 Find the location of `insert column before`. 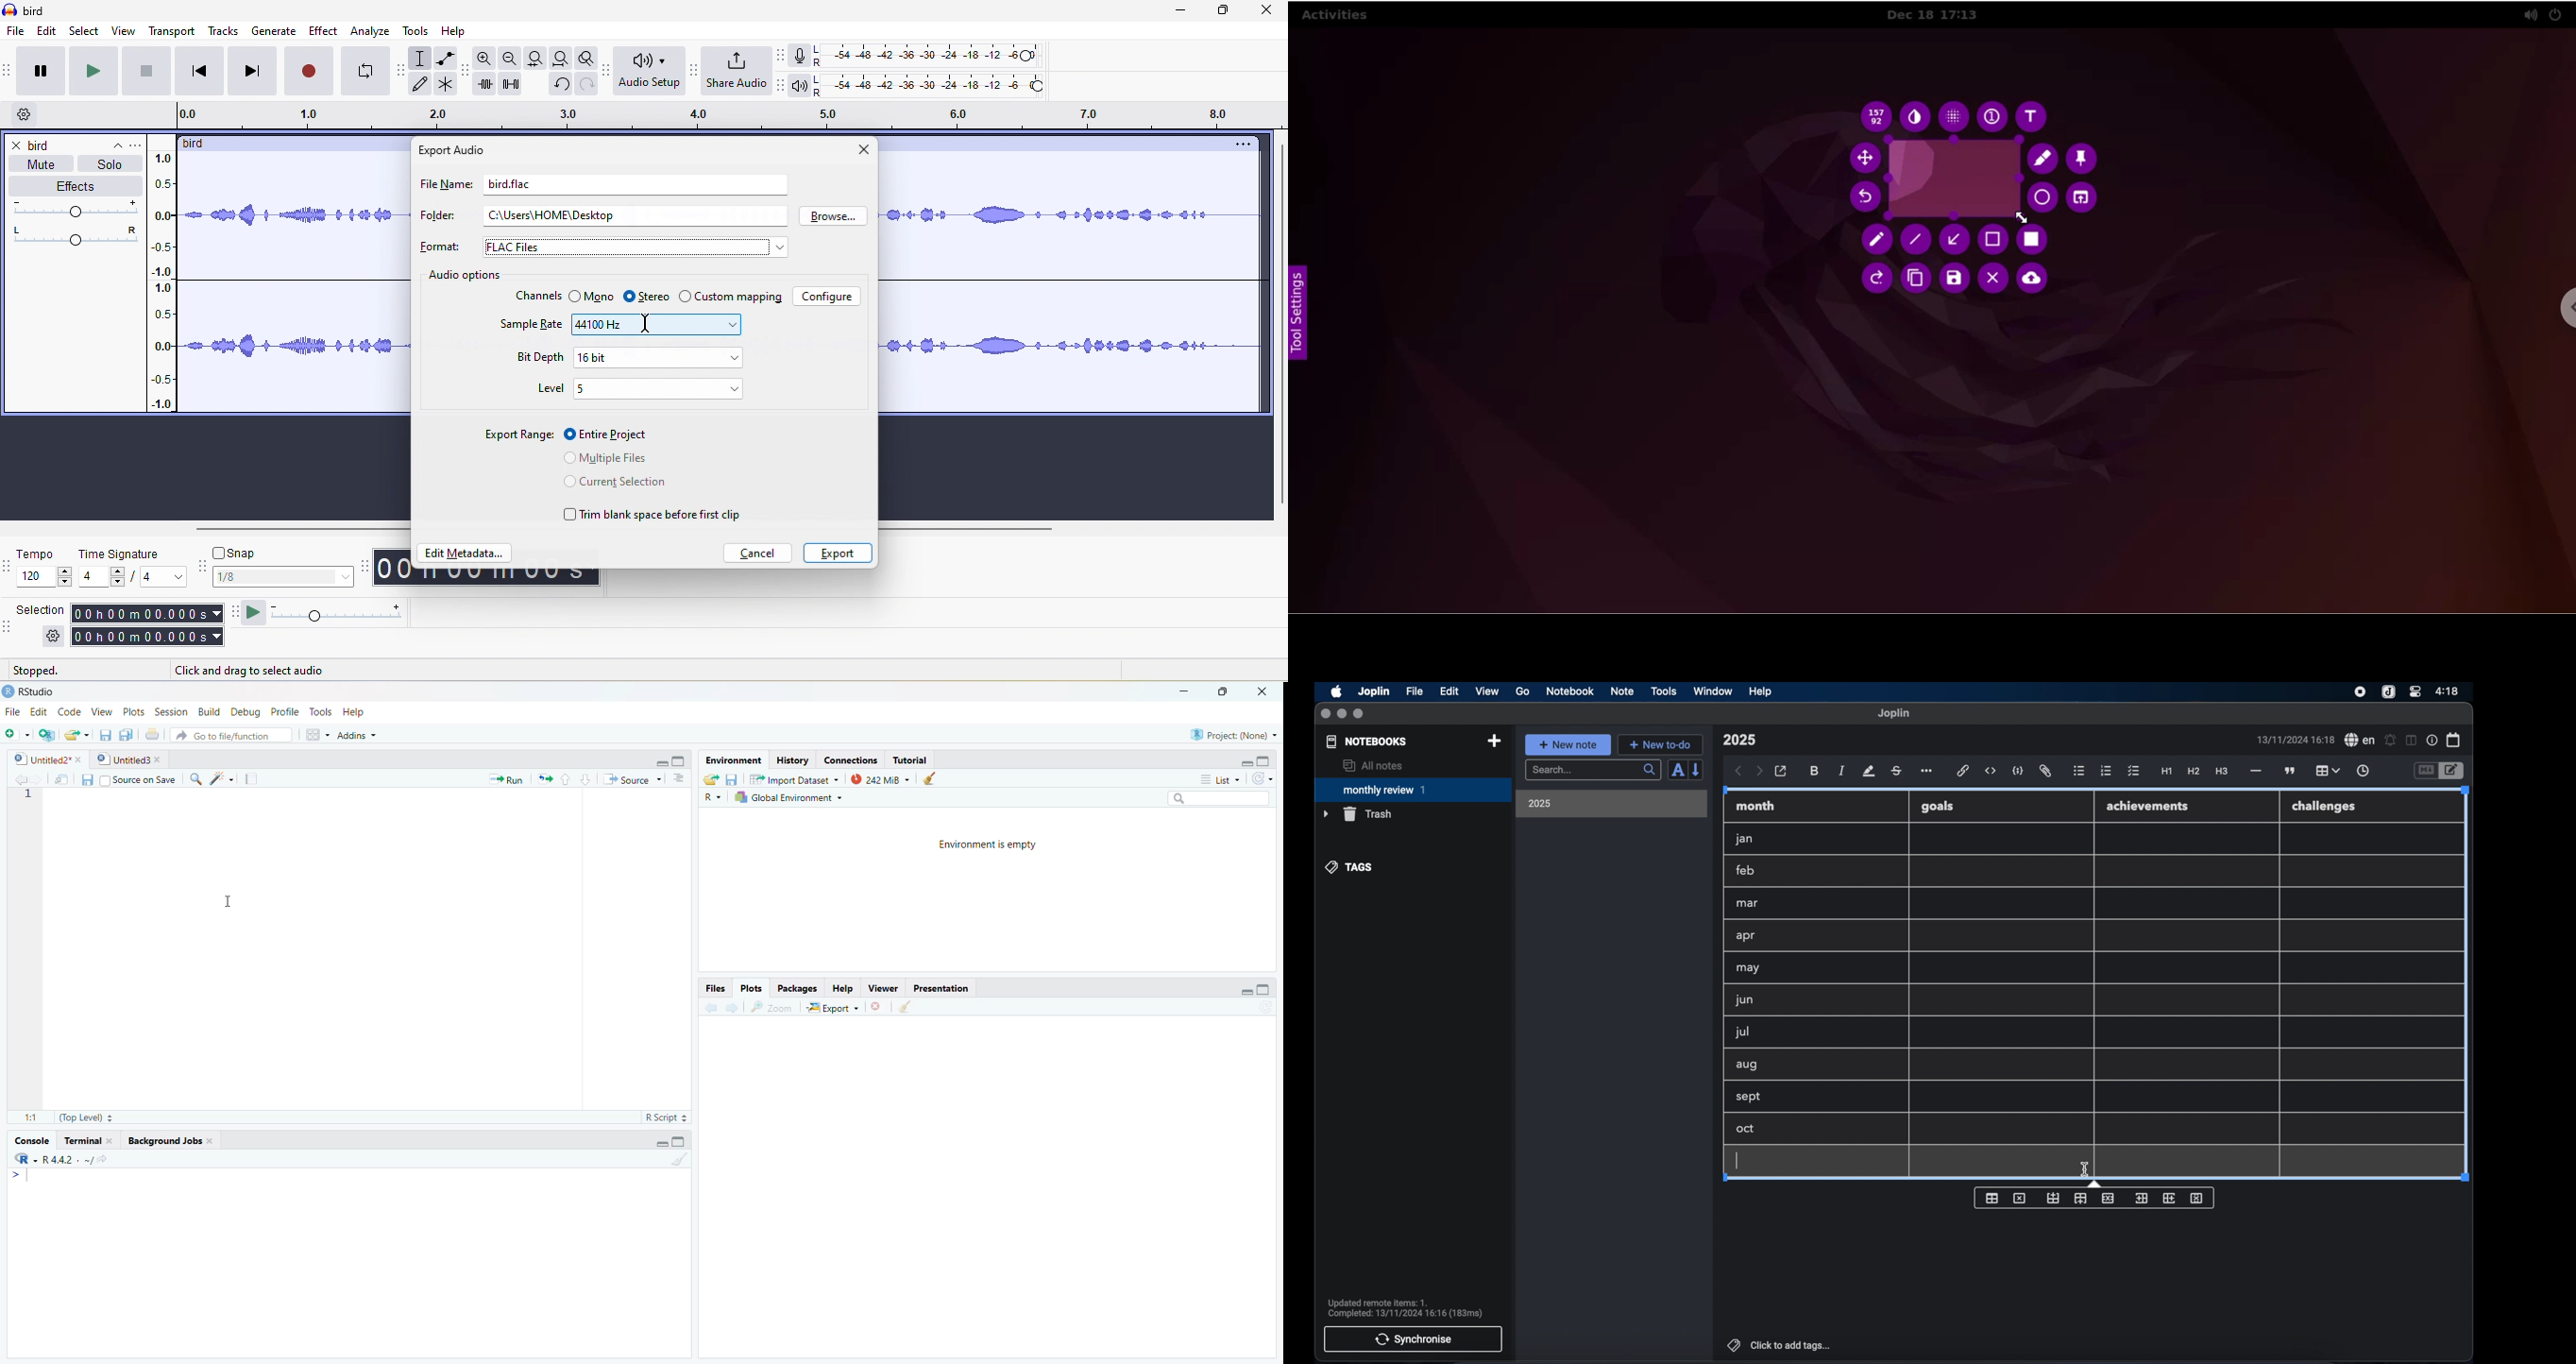

insert column before is located at coordinates (2141, 1197).